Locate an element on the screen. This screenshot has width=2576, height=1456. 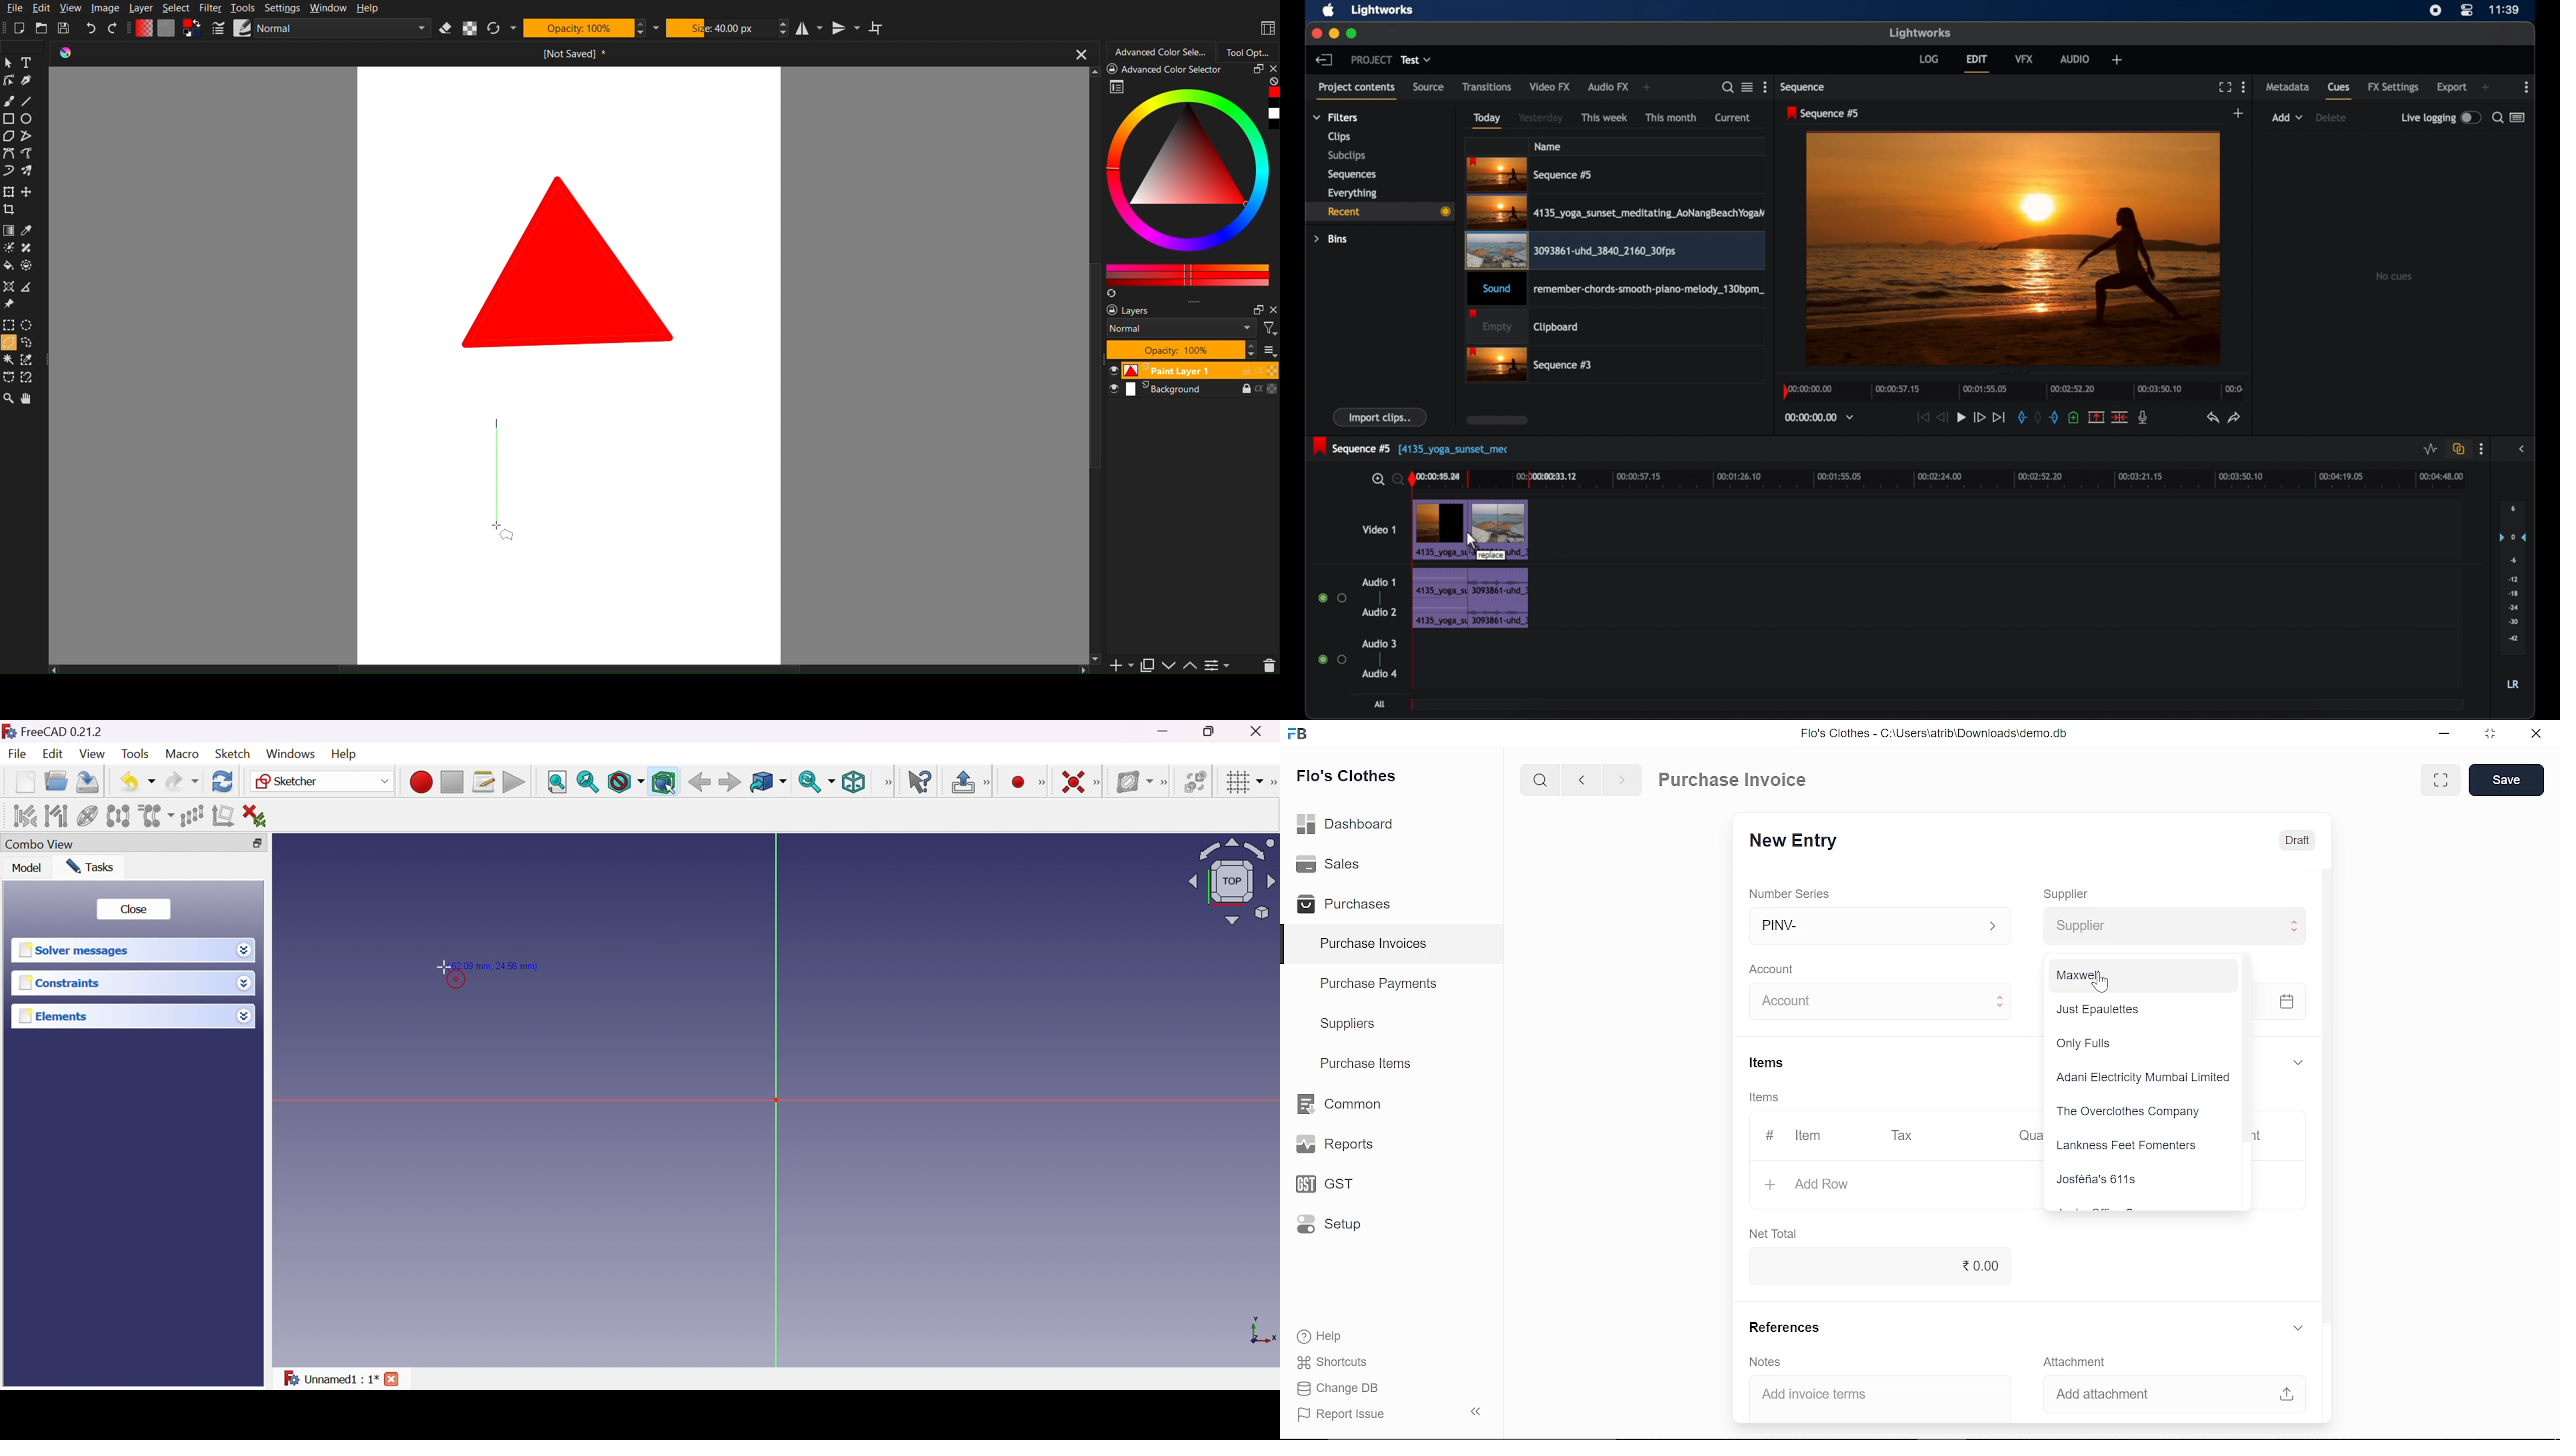
frappe books logo is located at coordinates (1302, 735).